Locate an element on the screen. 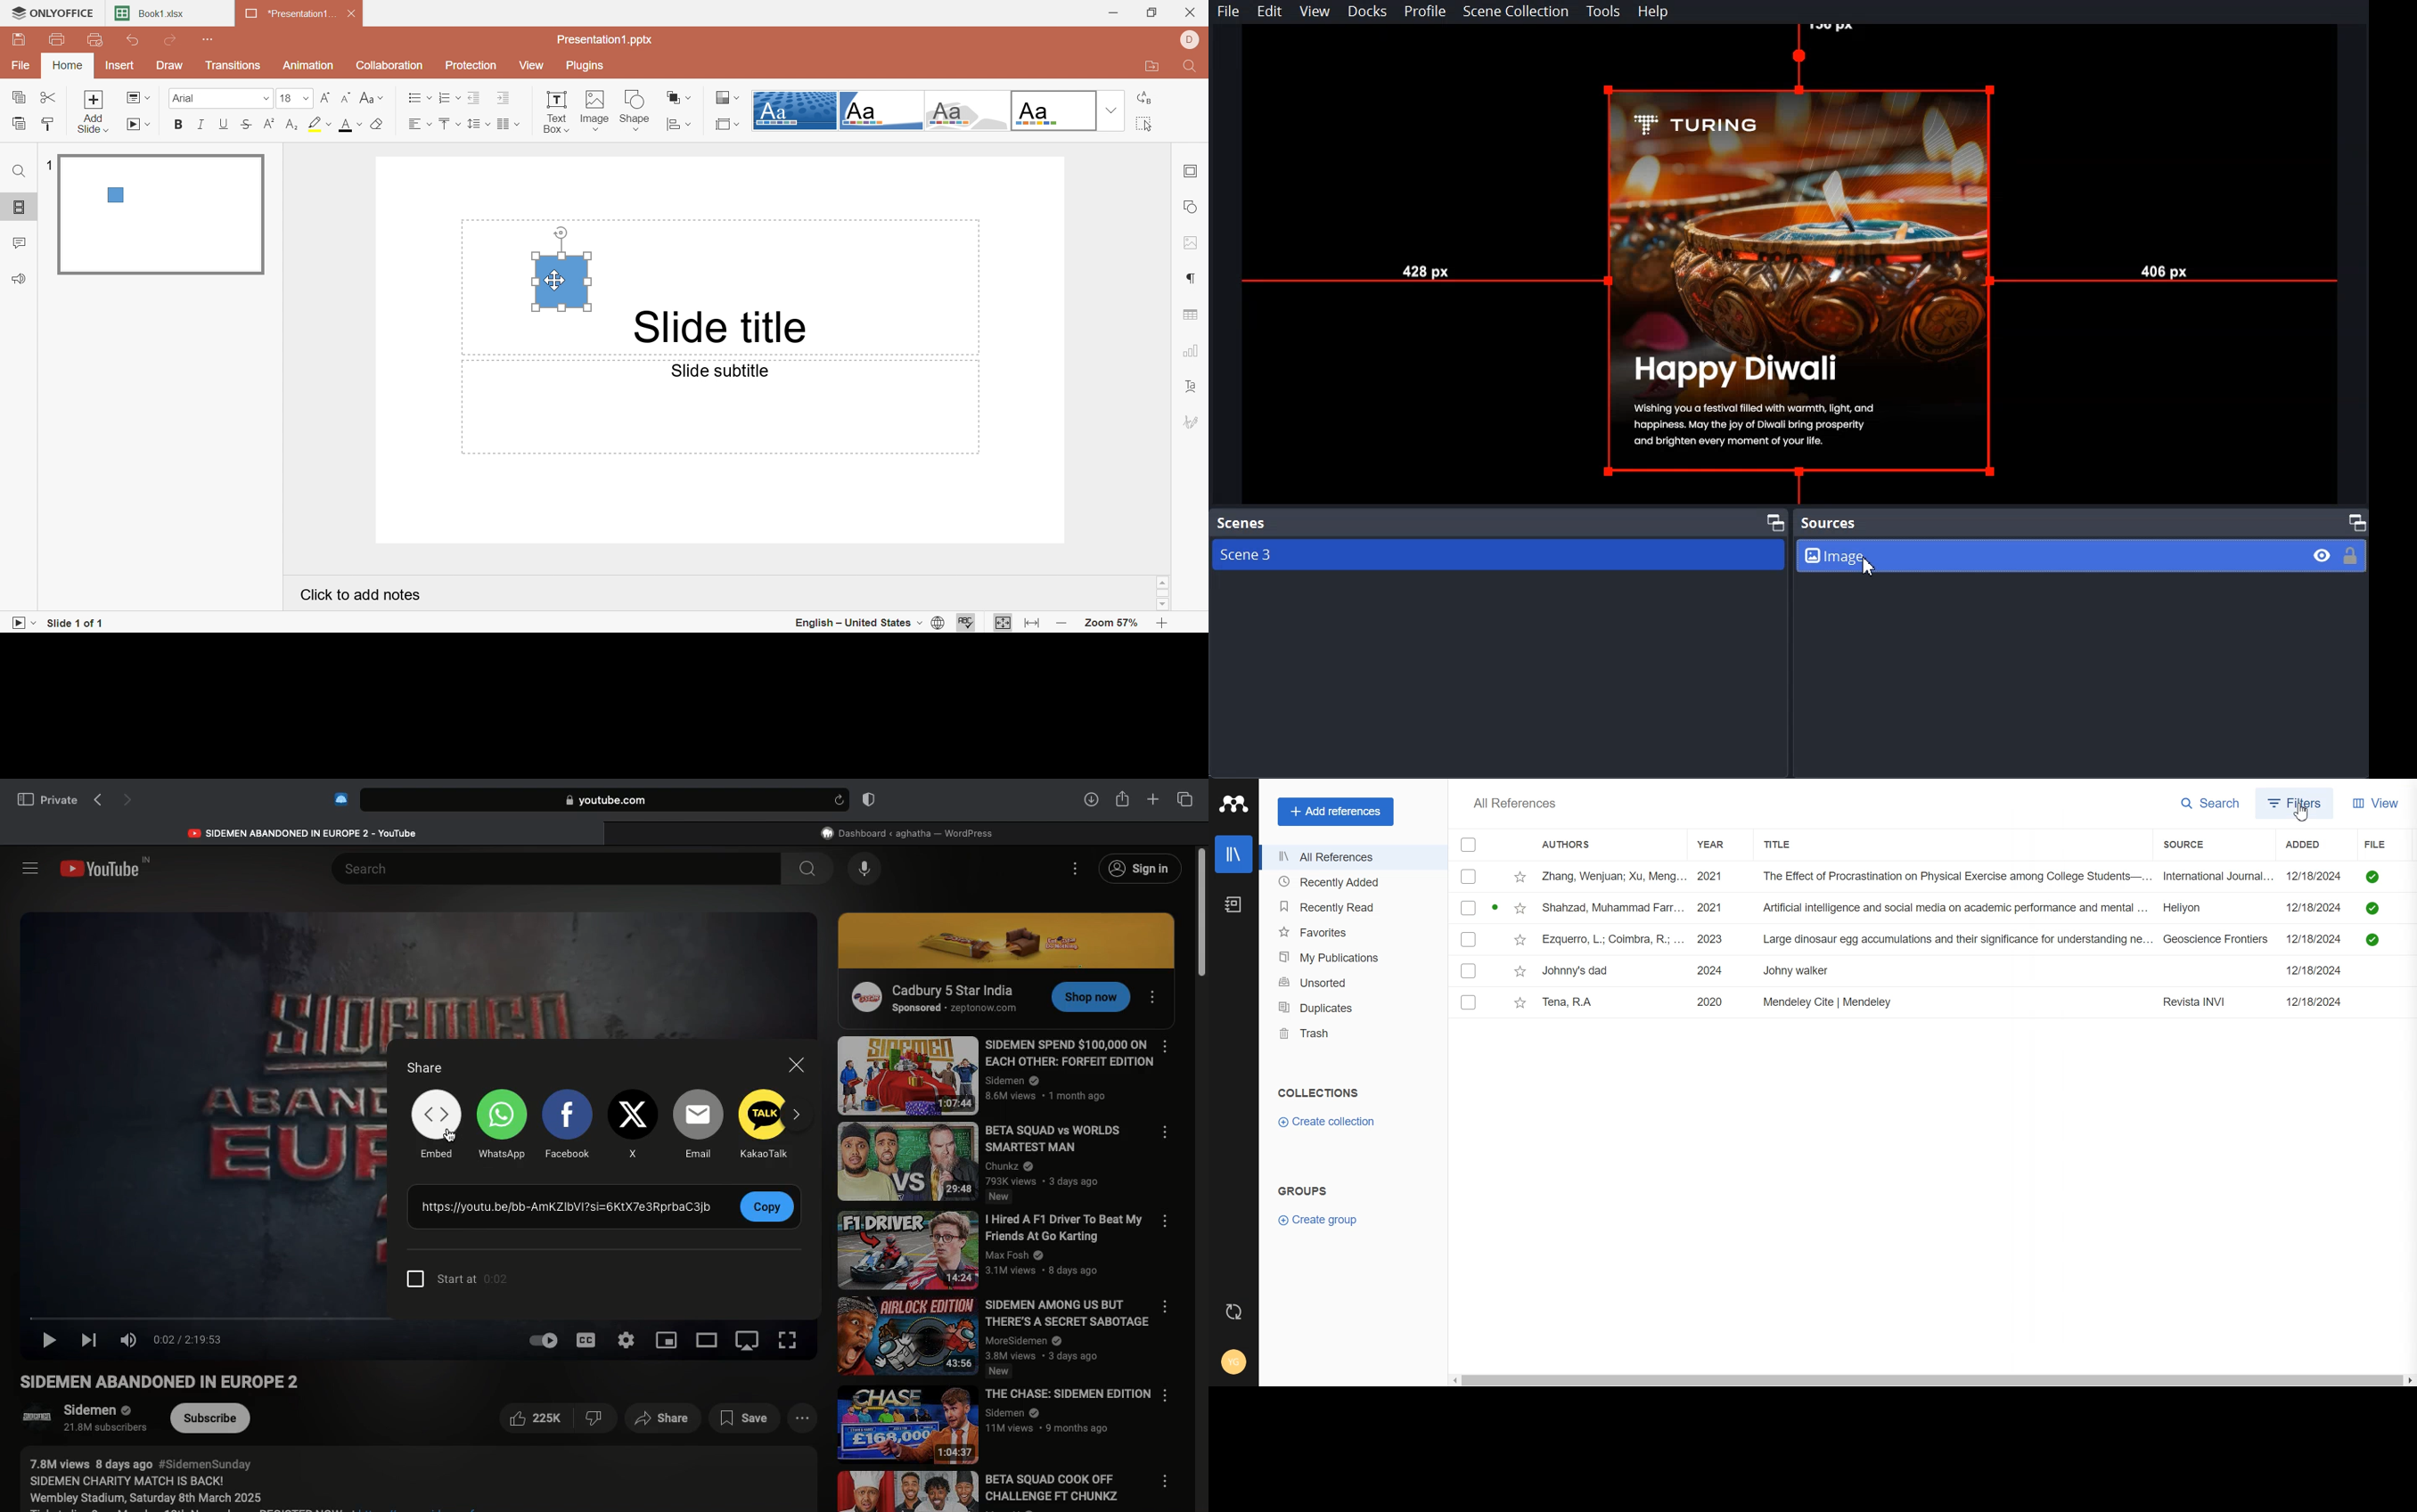  Scroll Down is located at coordinates (1163, 606).